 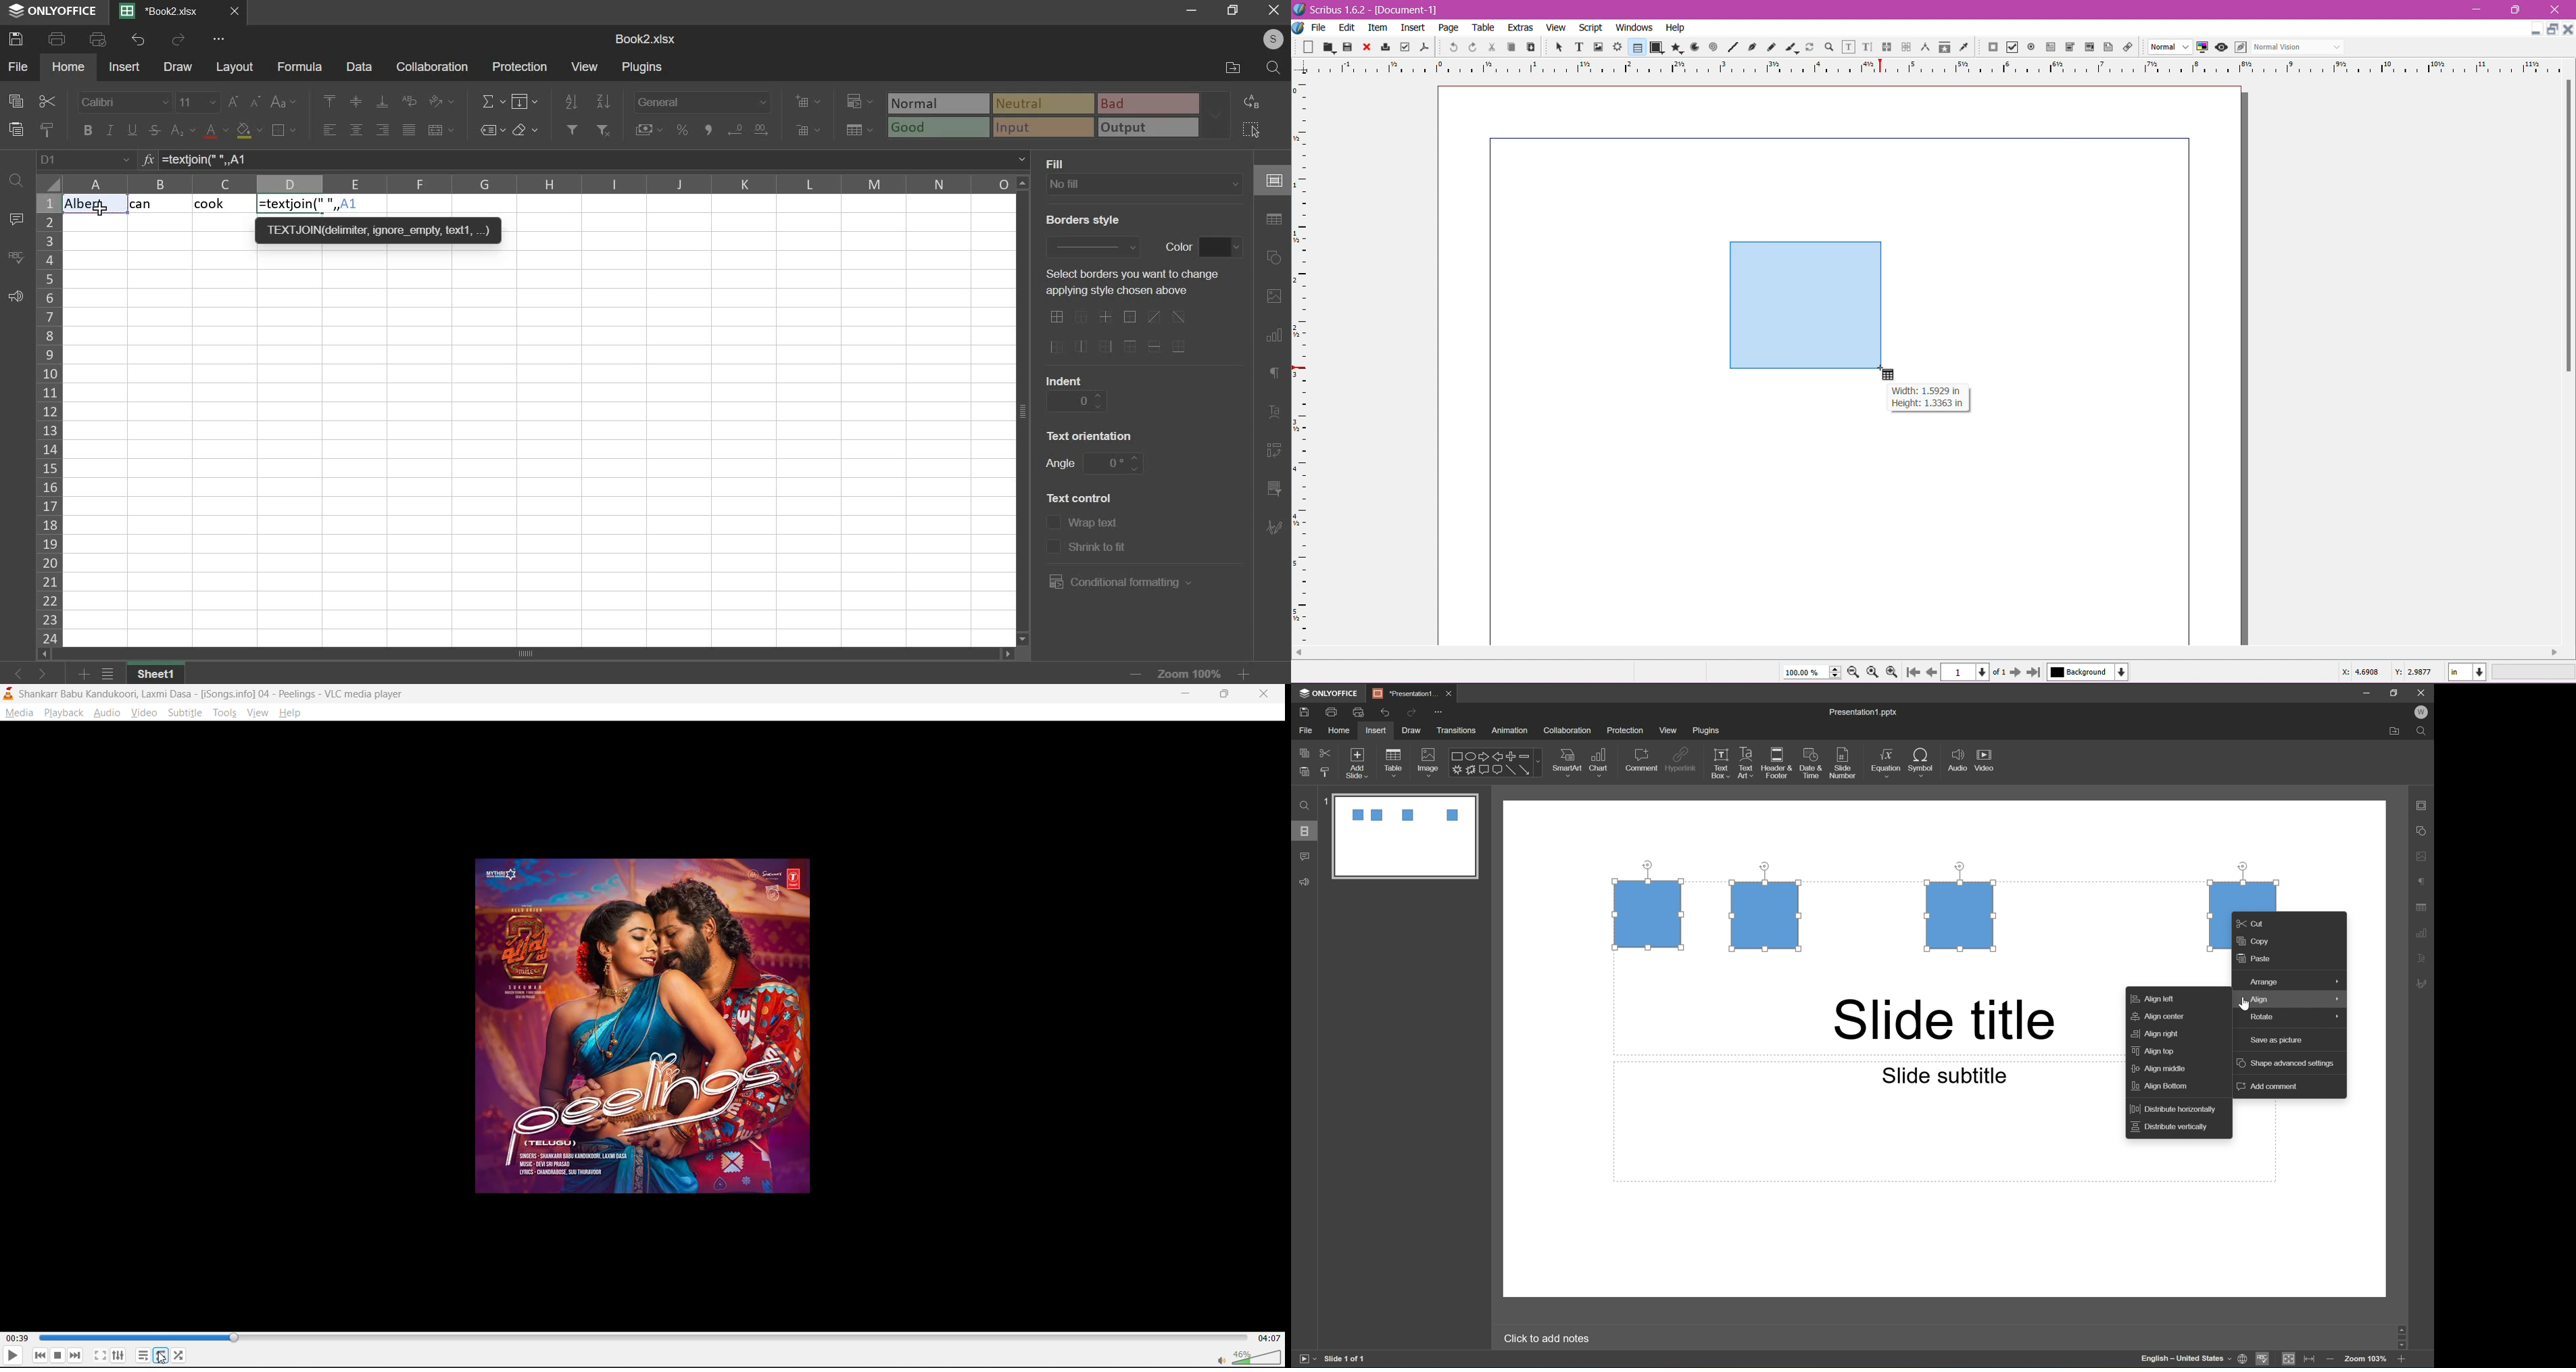 I want to click on Pdf List Box, so click(x=2088, y=48).